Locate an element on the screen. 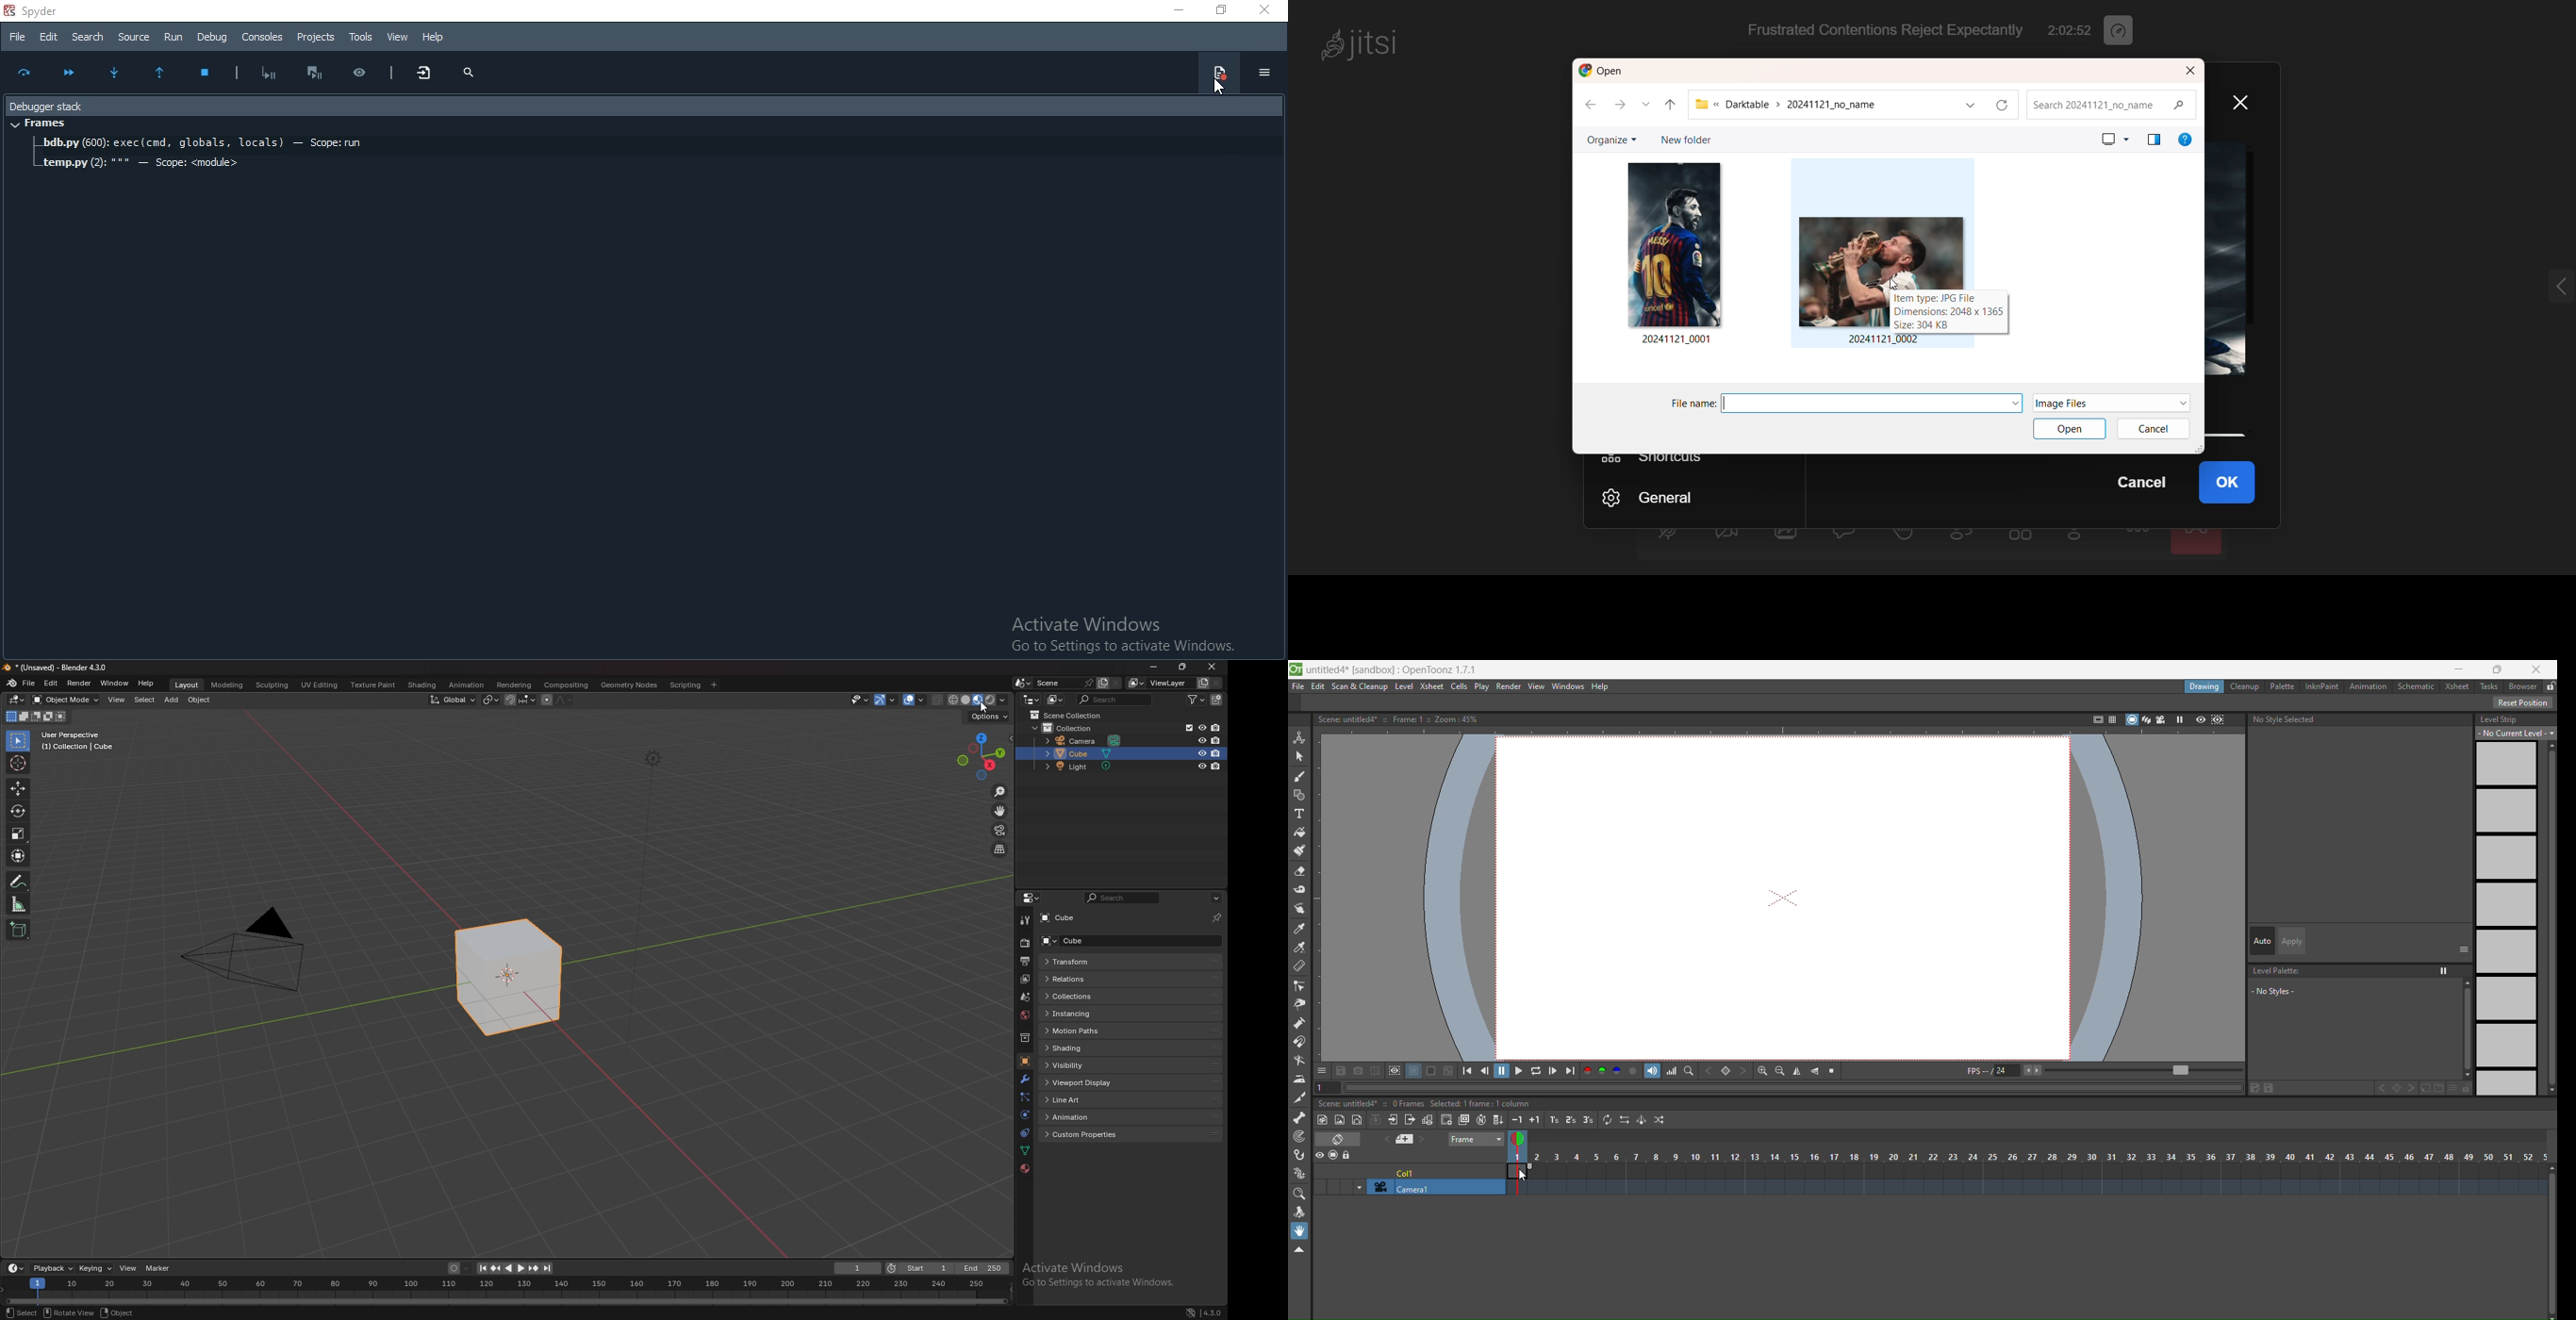 The width and height of the screenshot is (2576, 1344). schematic is located at coordinates (2416, 686).